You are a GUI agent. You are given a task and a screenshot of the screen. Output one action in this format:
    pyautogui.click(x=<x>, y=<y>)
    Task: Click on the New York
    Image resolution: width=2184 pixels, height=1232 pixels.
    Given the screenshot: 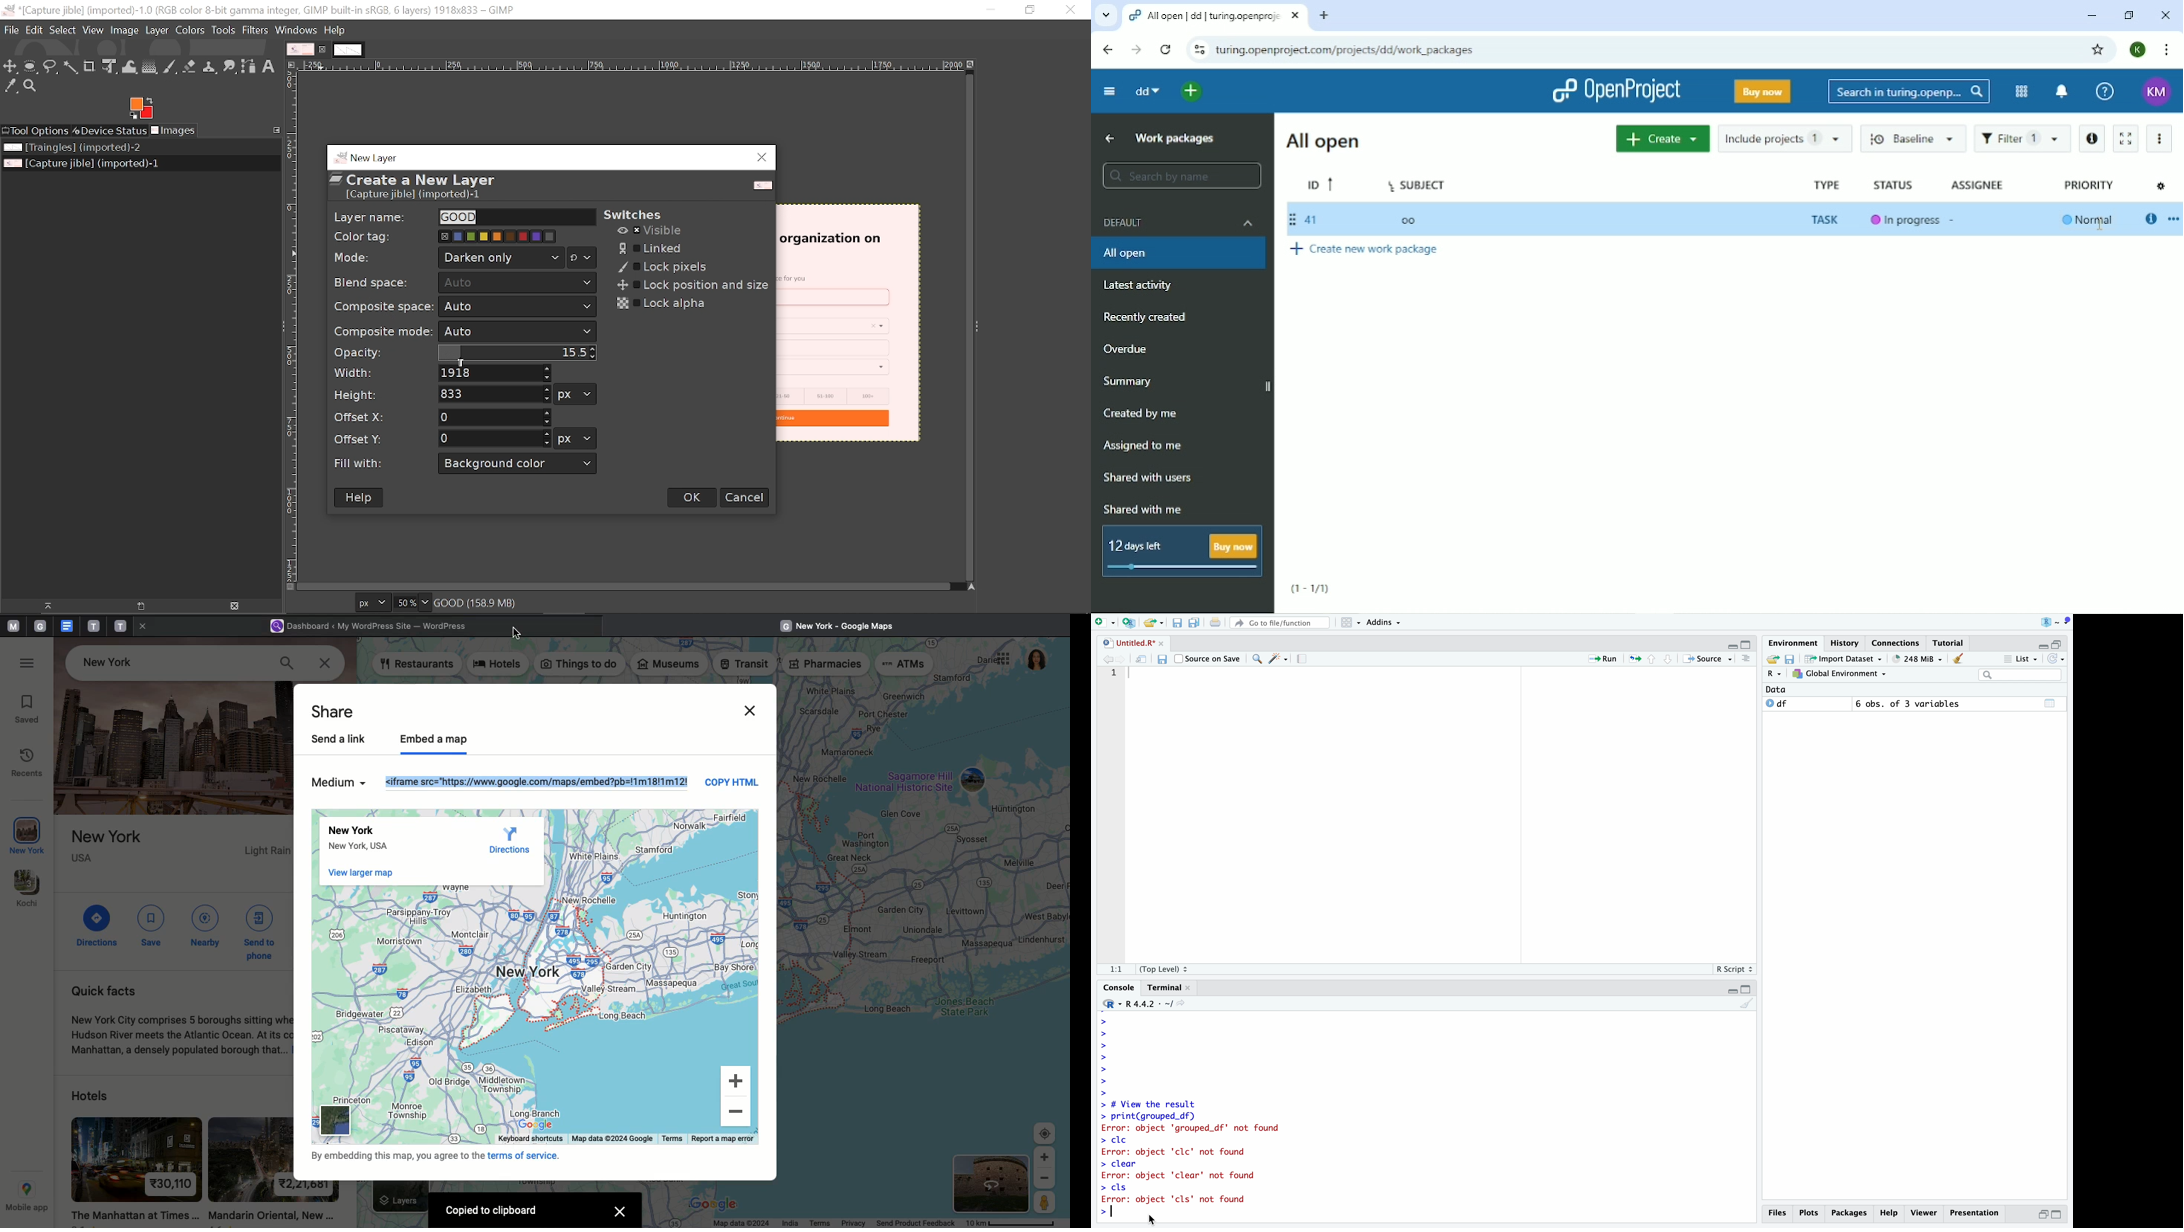 What is the action you would take?
    pyautogui.click(x=29, y=836)
    